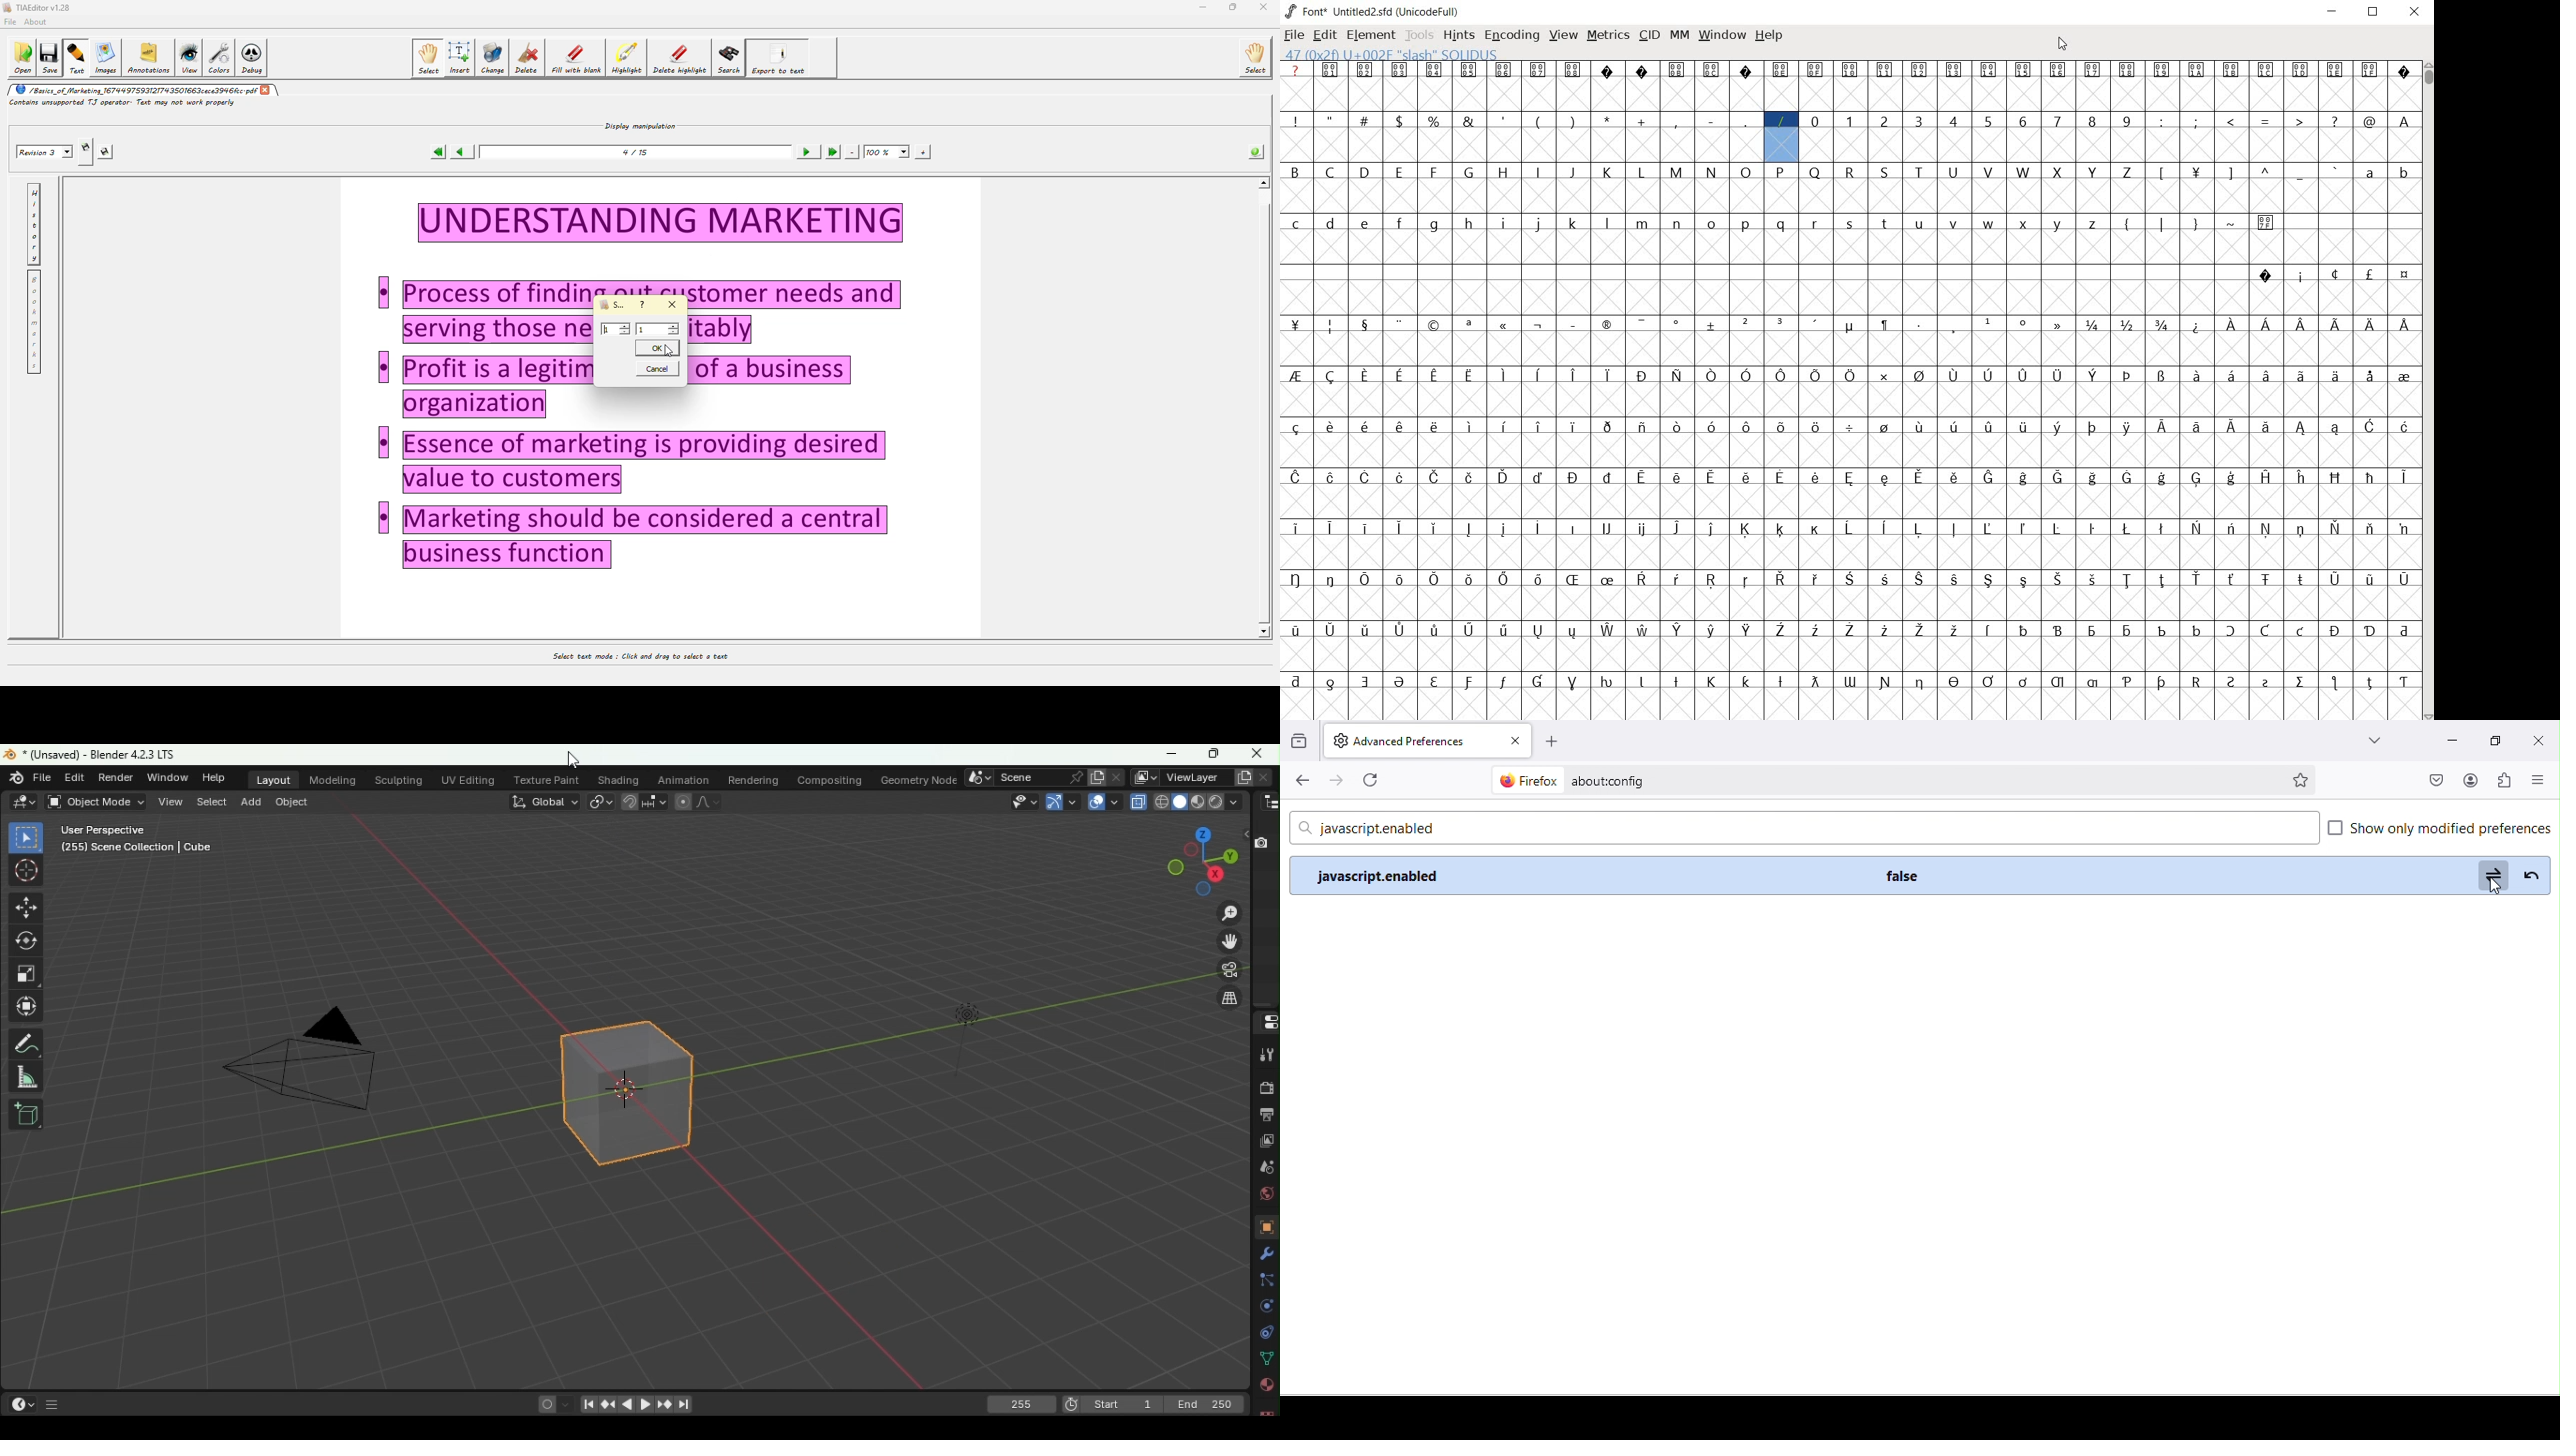  What do you see at coordinates (1746, 121) in the screenshot?
I see `glyph` at bounding box center [1746, 121].